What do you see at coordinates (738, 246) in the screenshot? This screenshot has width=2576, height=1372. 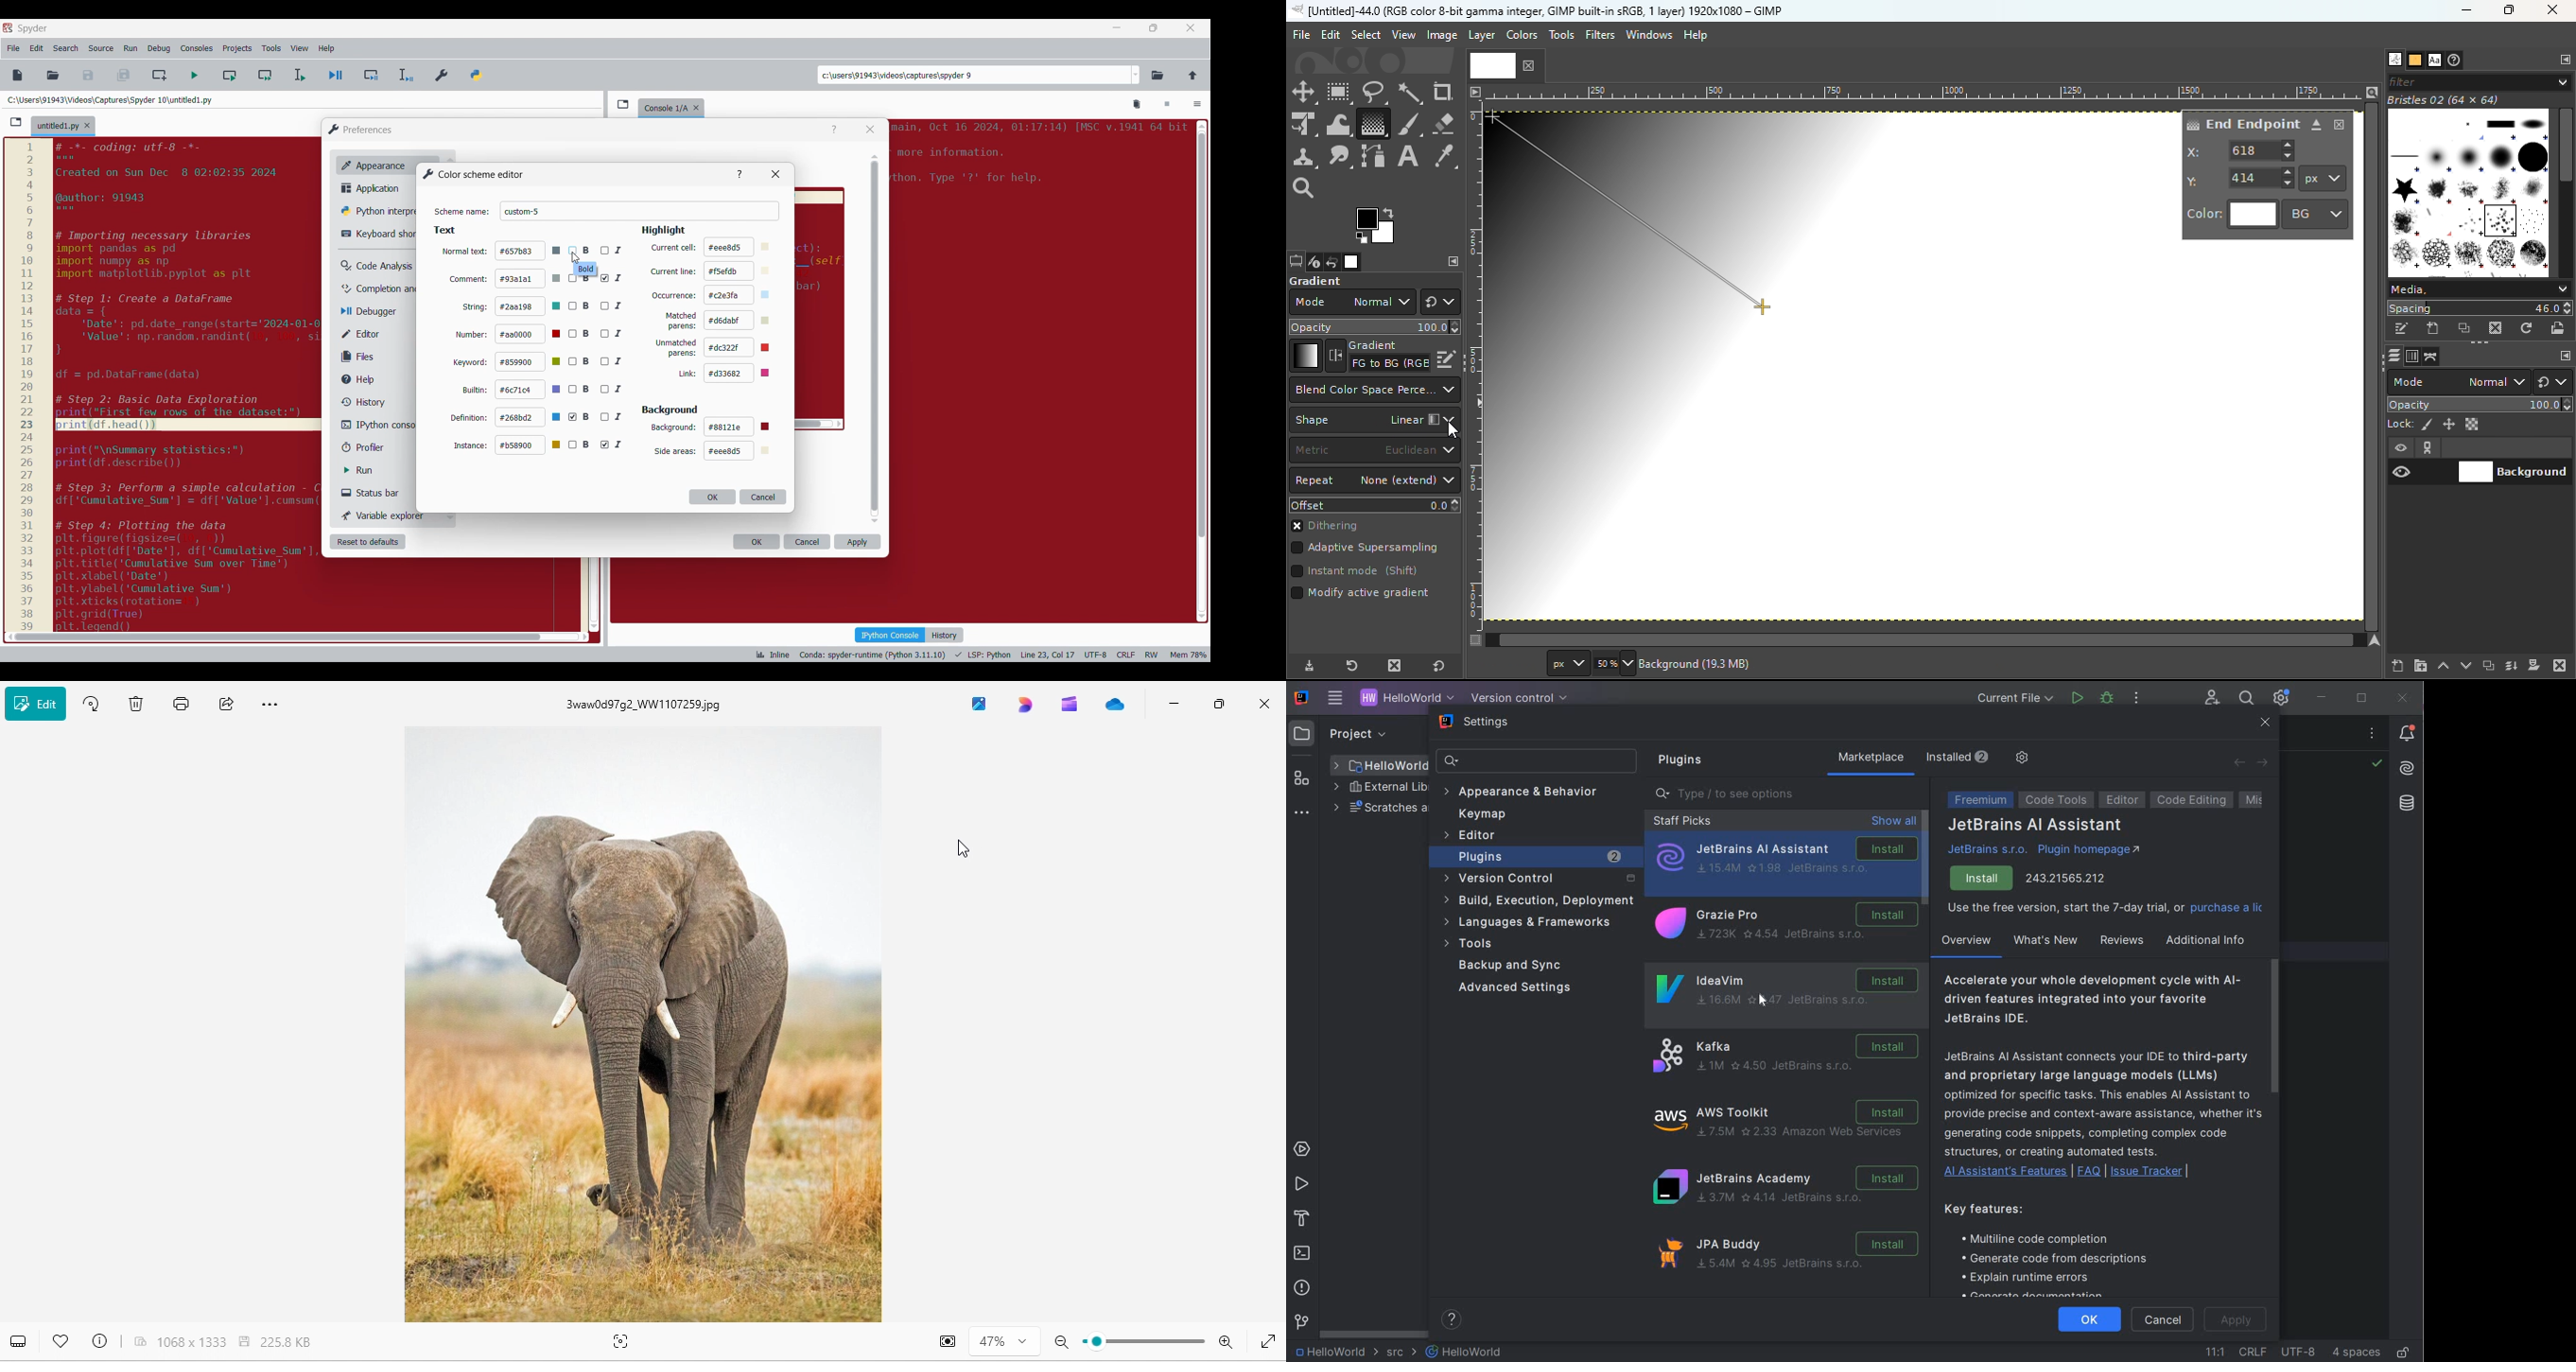 I see `#eee8d5` at bounding box center [738, 246].